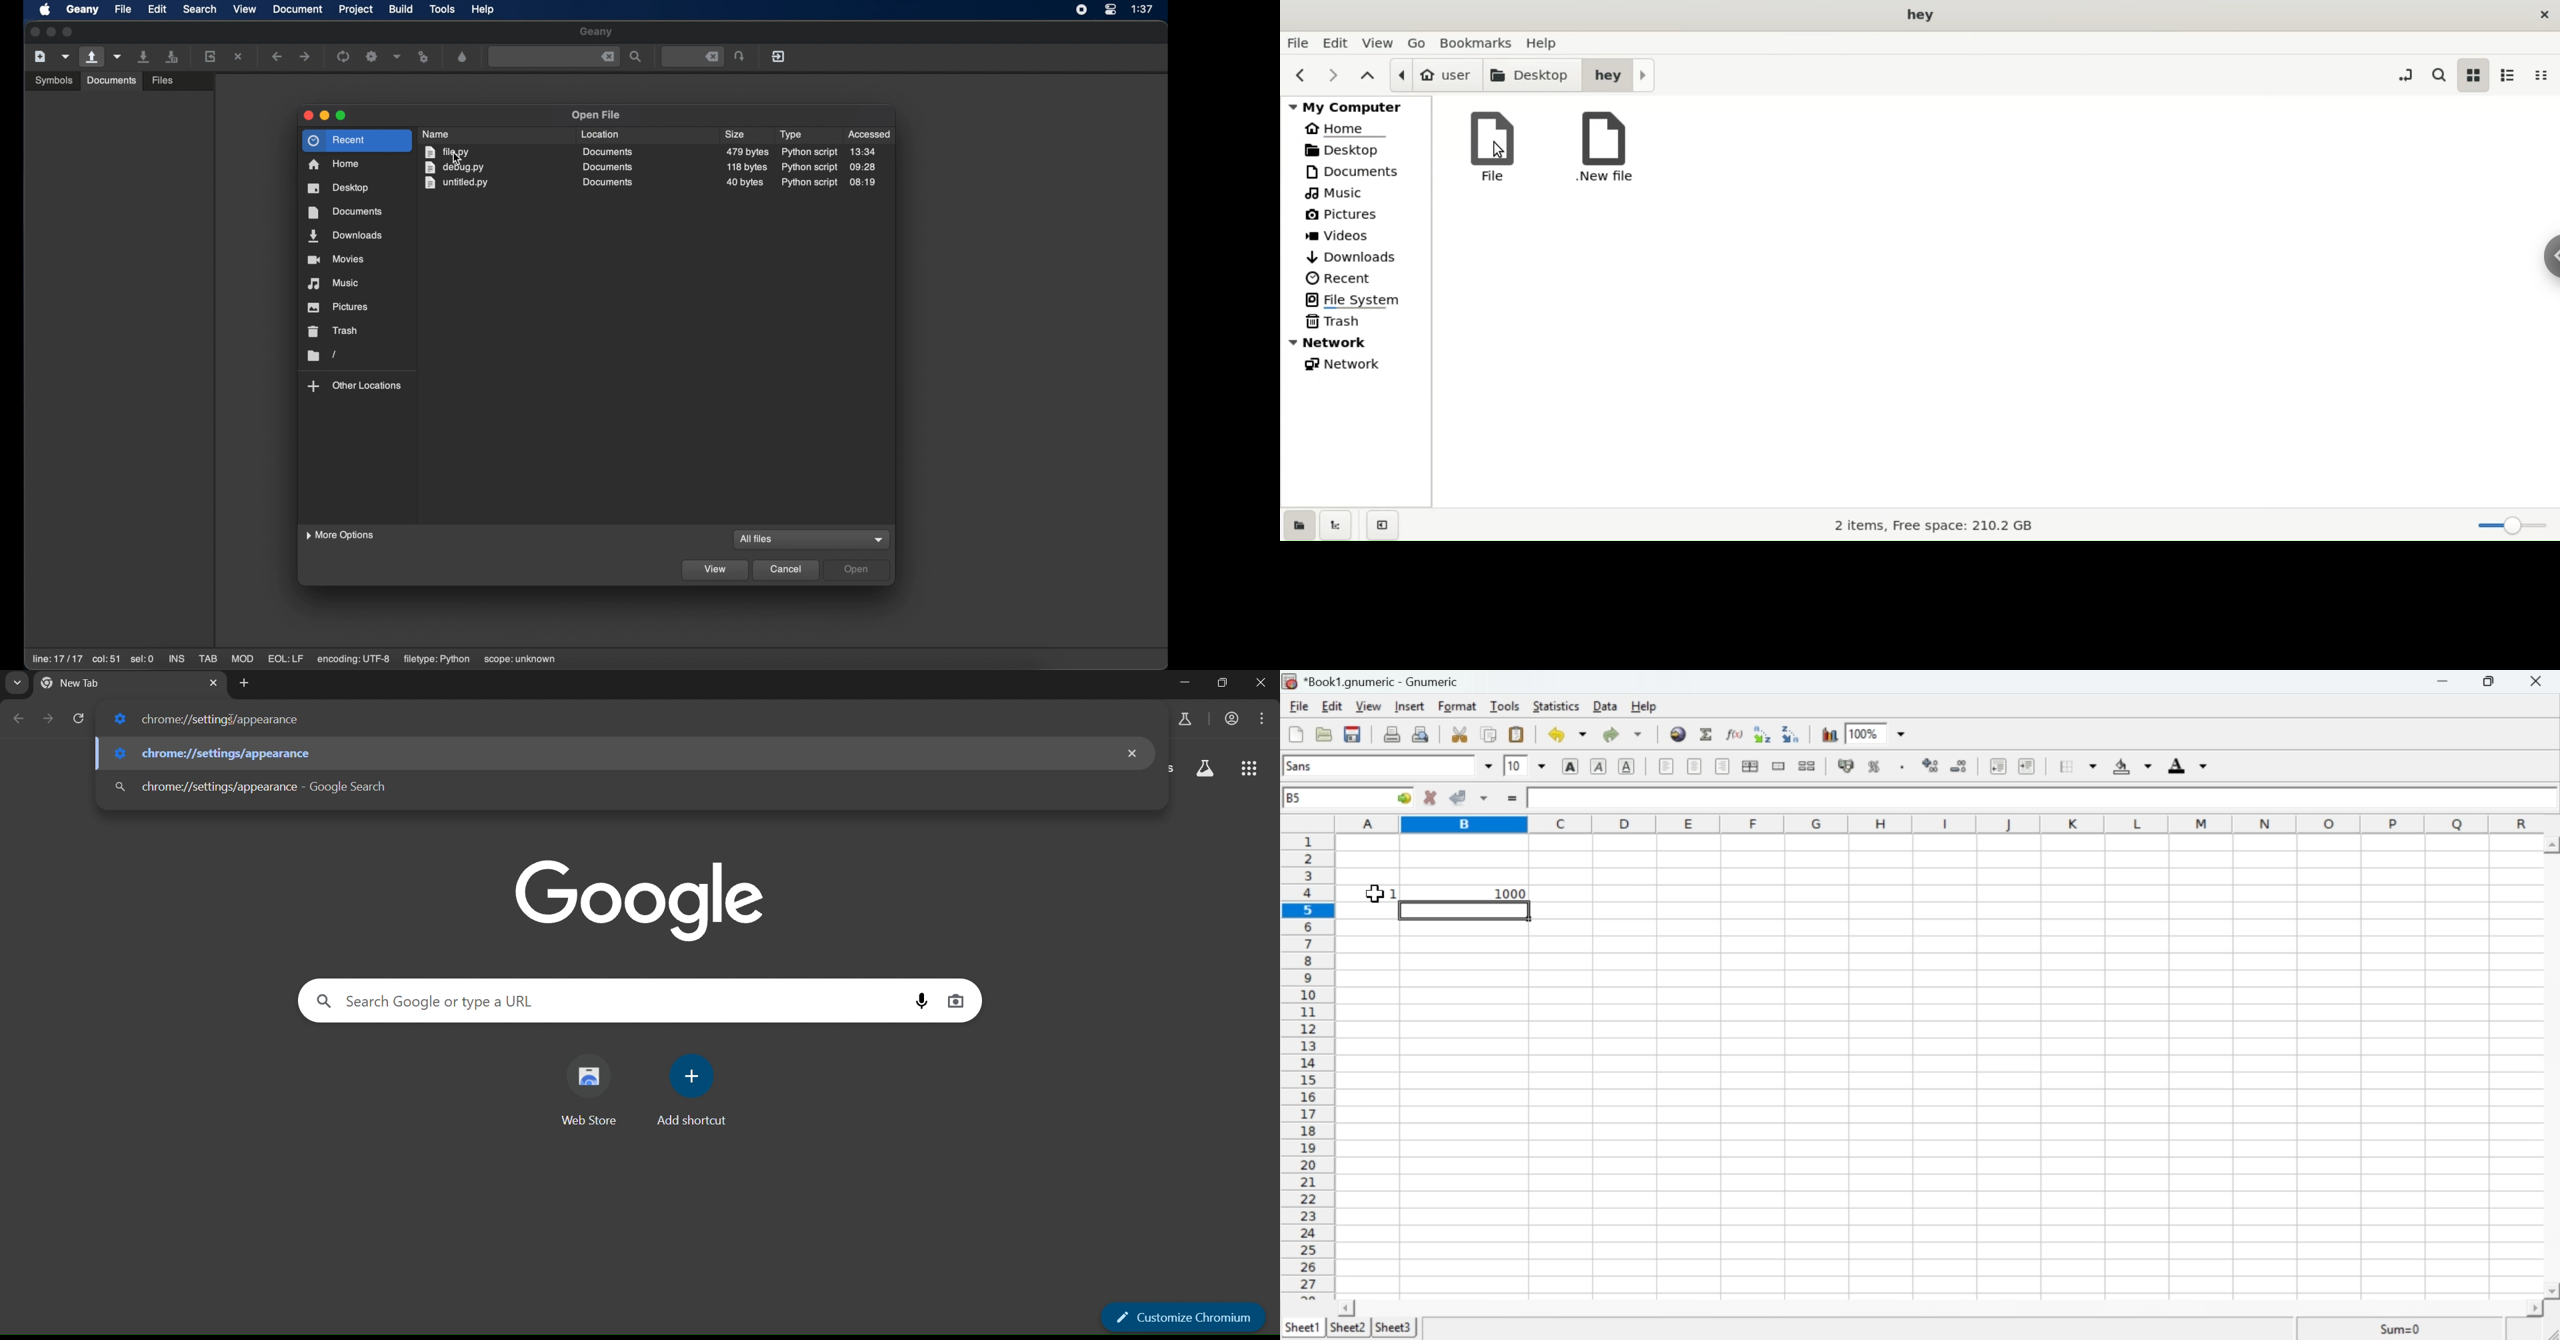 This screenshot has width=2576, height=1344. Describe the element at coordinates (1335, 707) in the screenshot. I see `Edit` at that location.